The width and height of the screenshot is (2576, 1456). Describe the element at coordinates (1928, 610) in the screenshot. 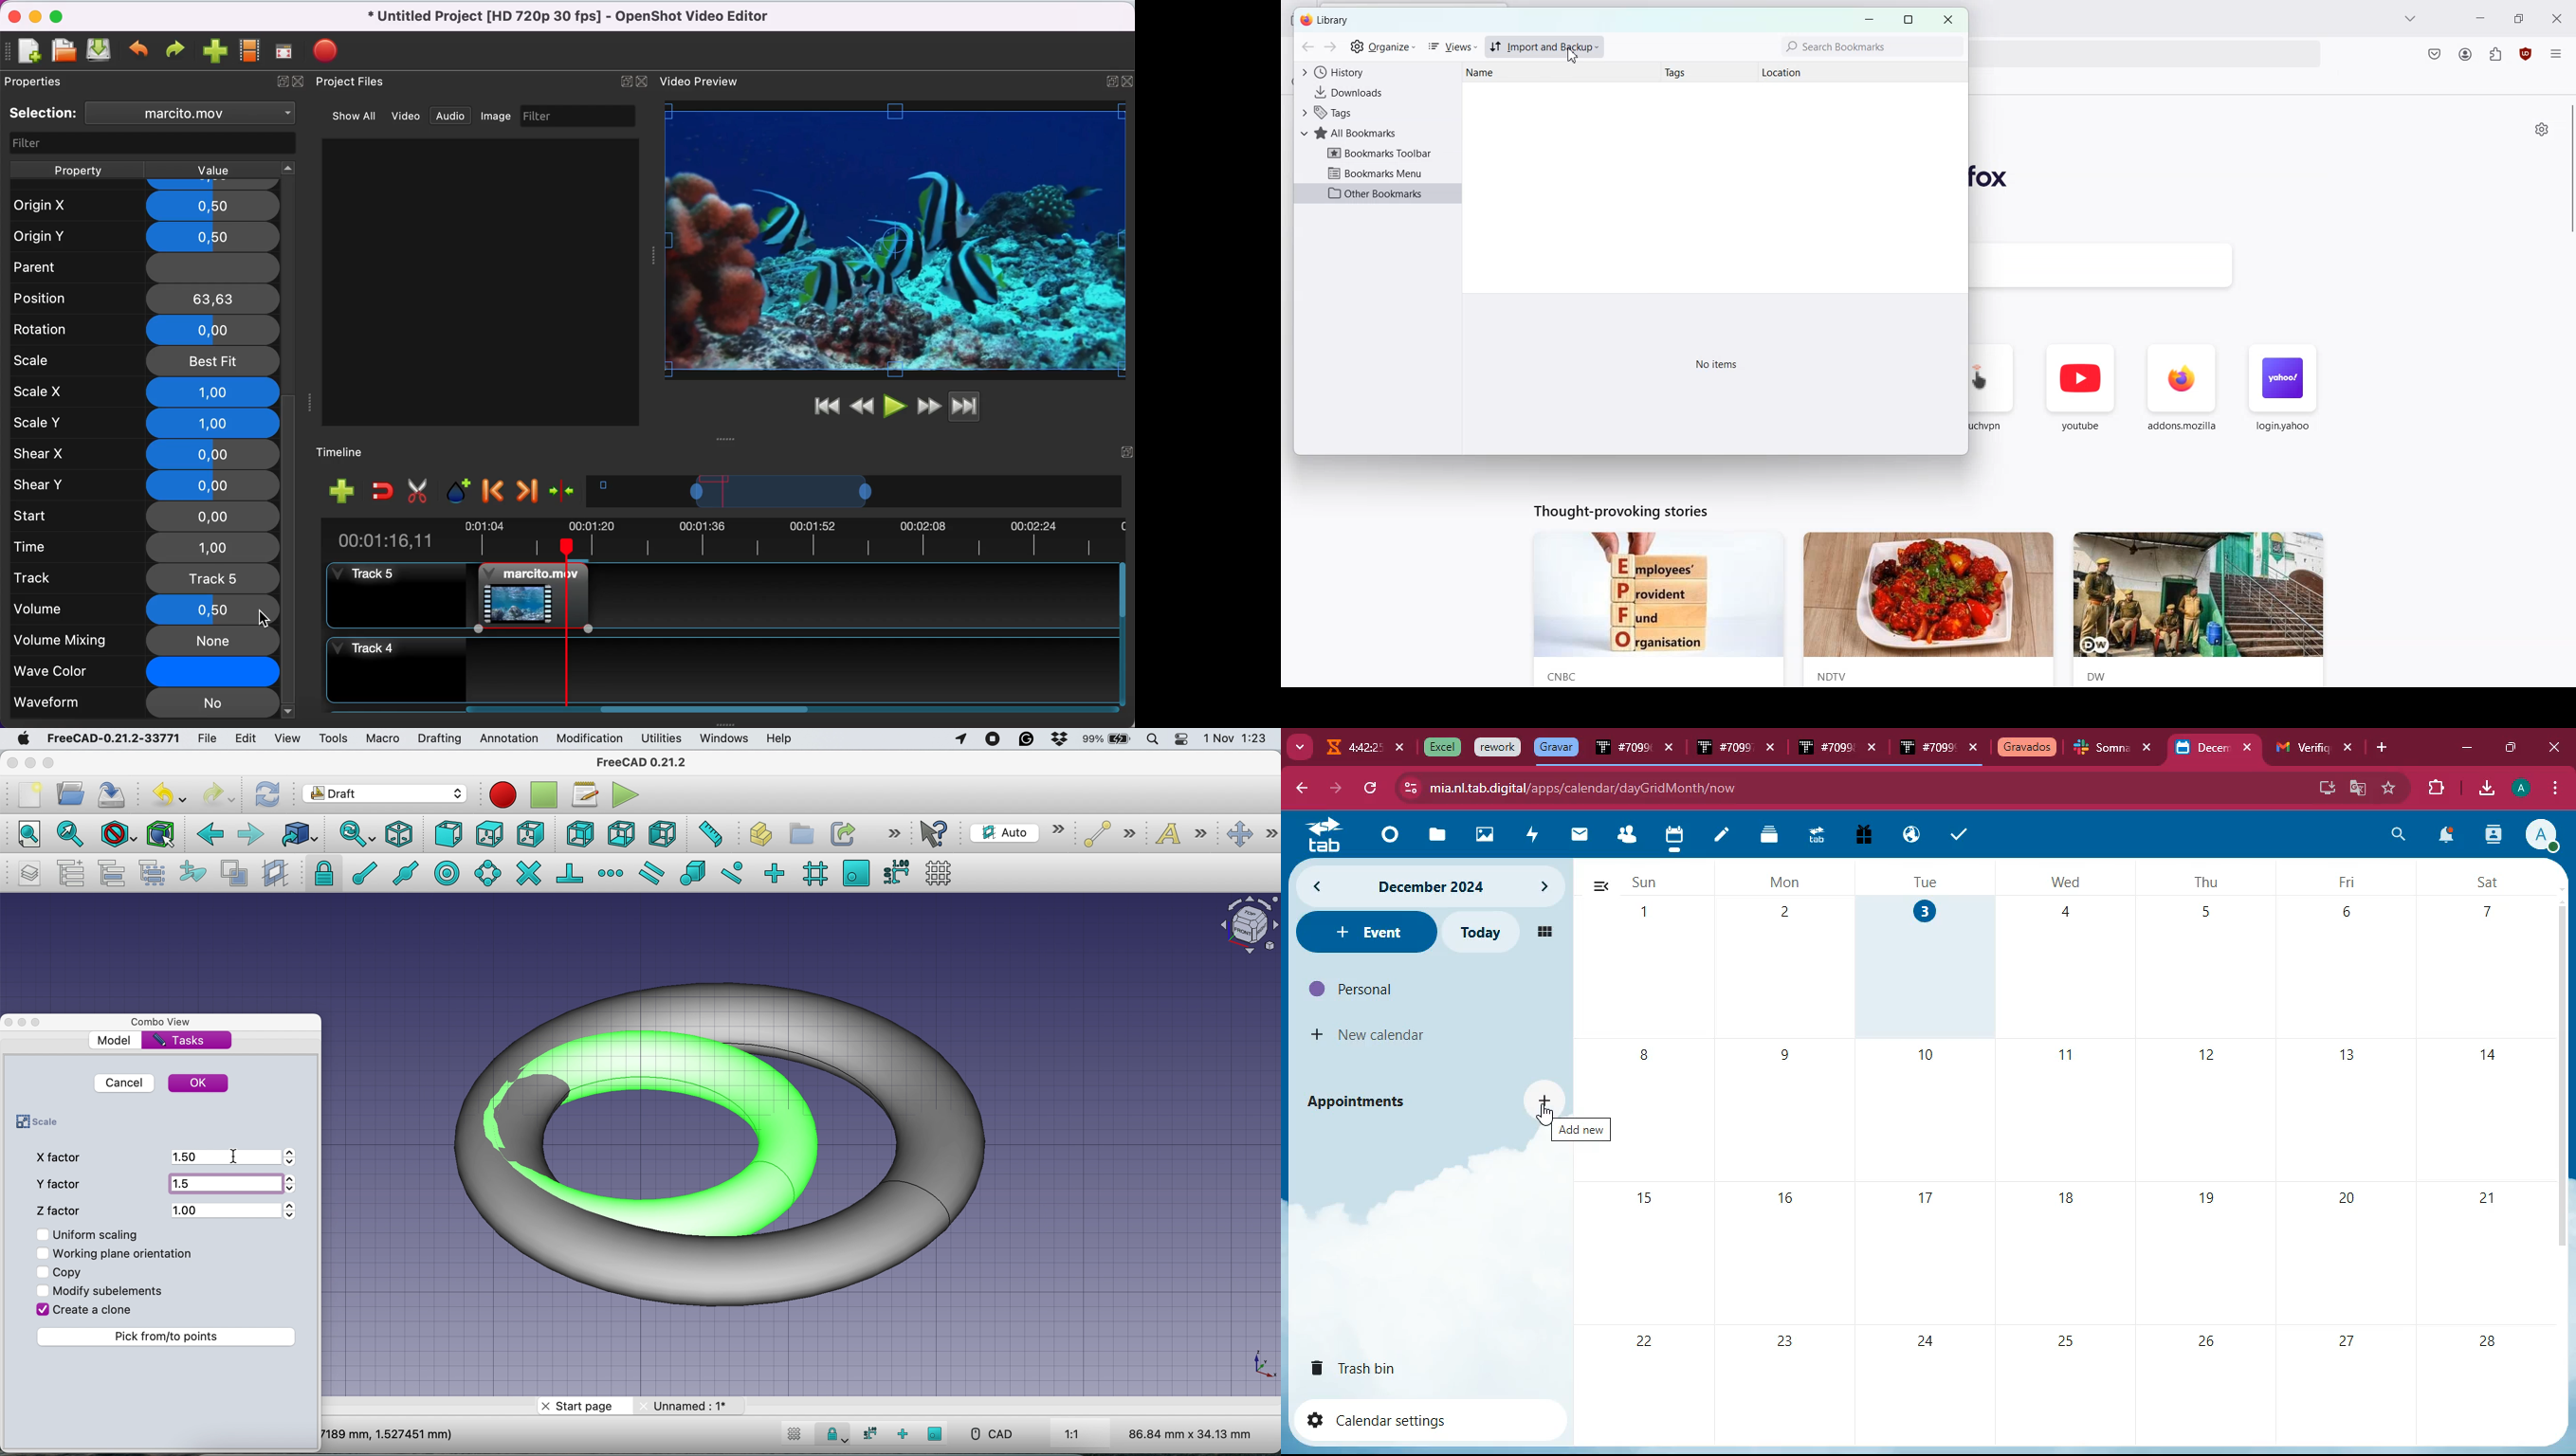

I see `News` at that location.